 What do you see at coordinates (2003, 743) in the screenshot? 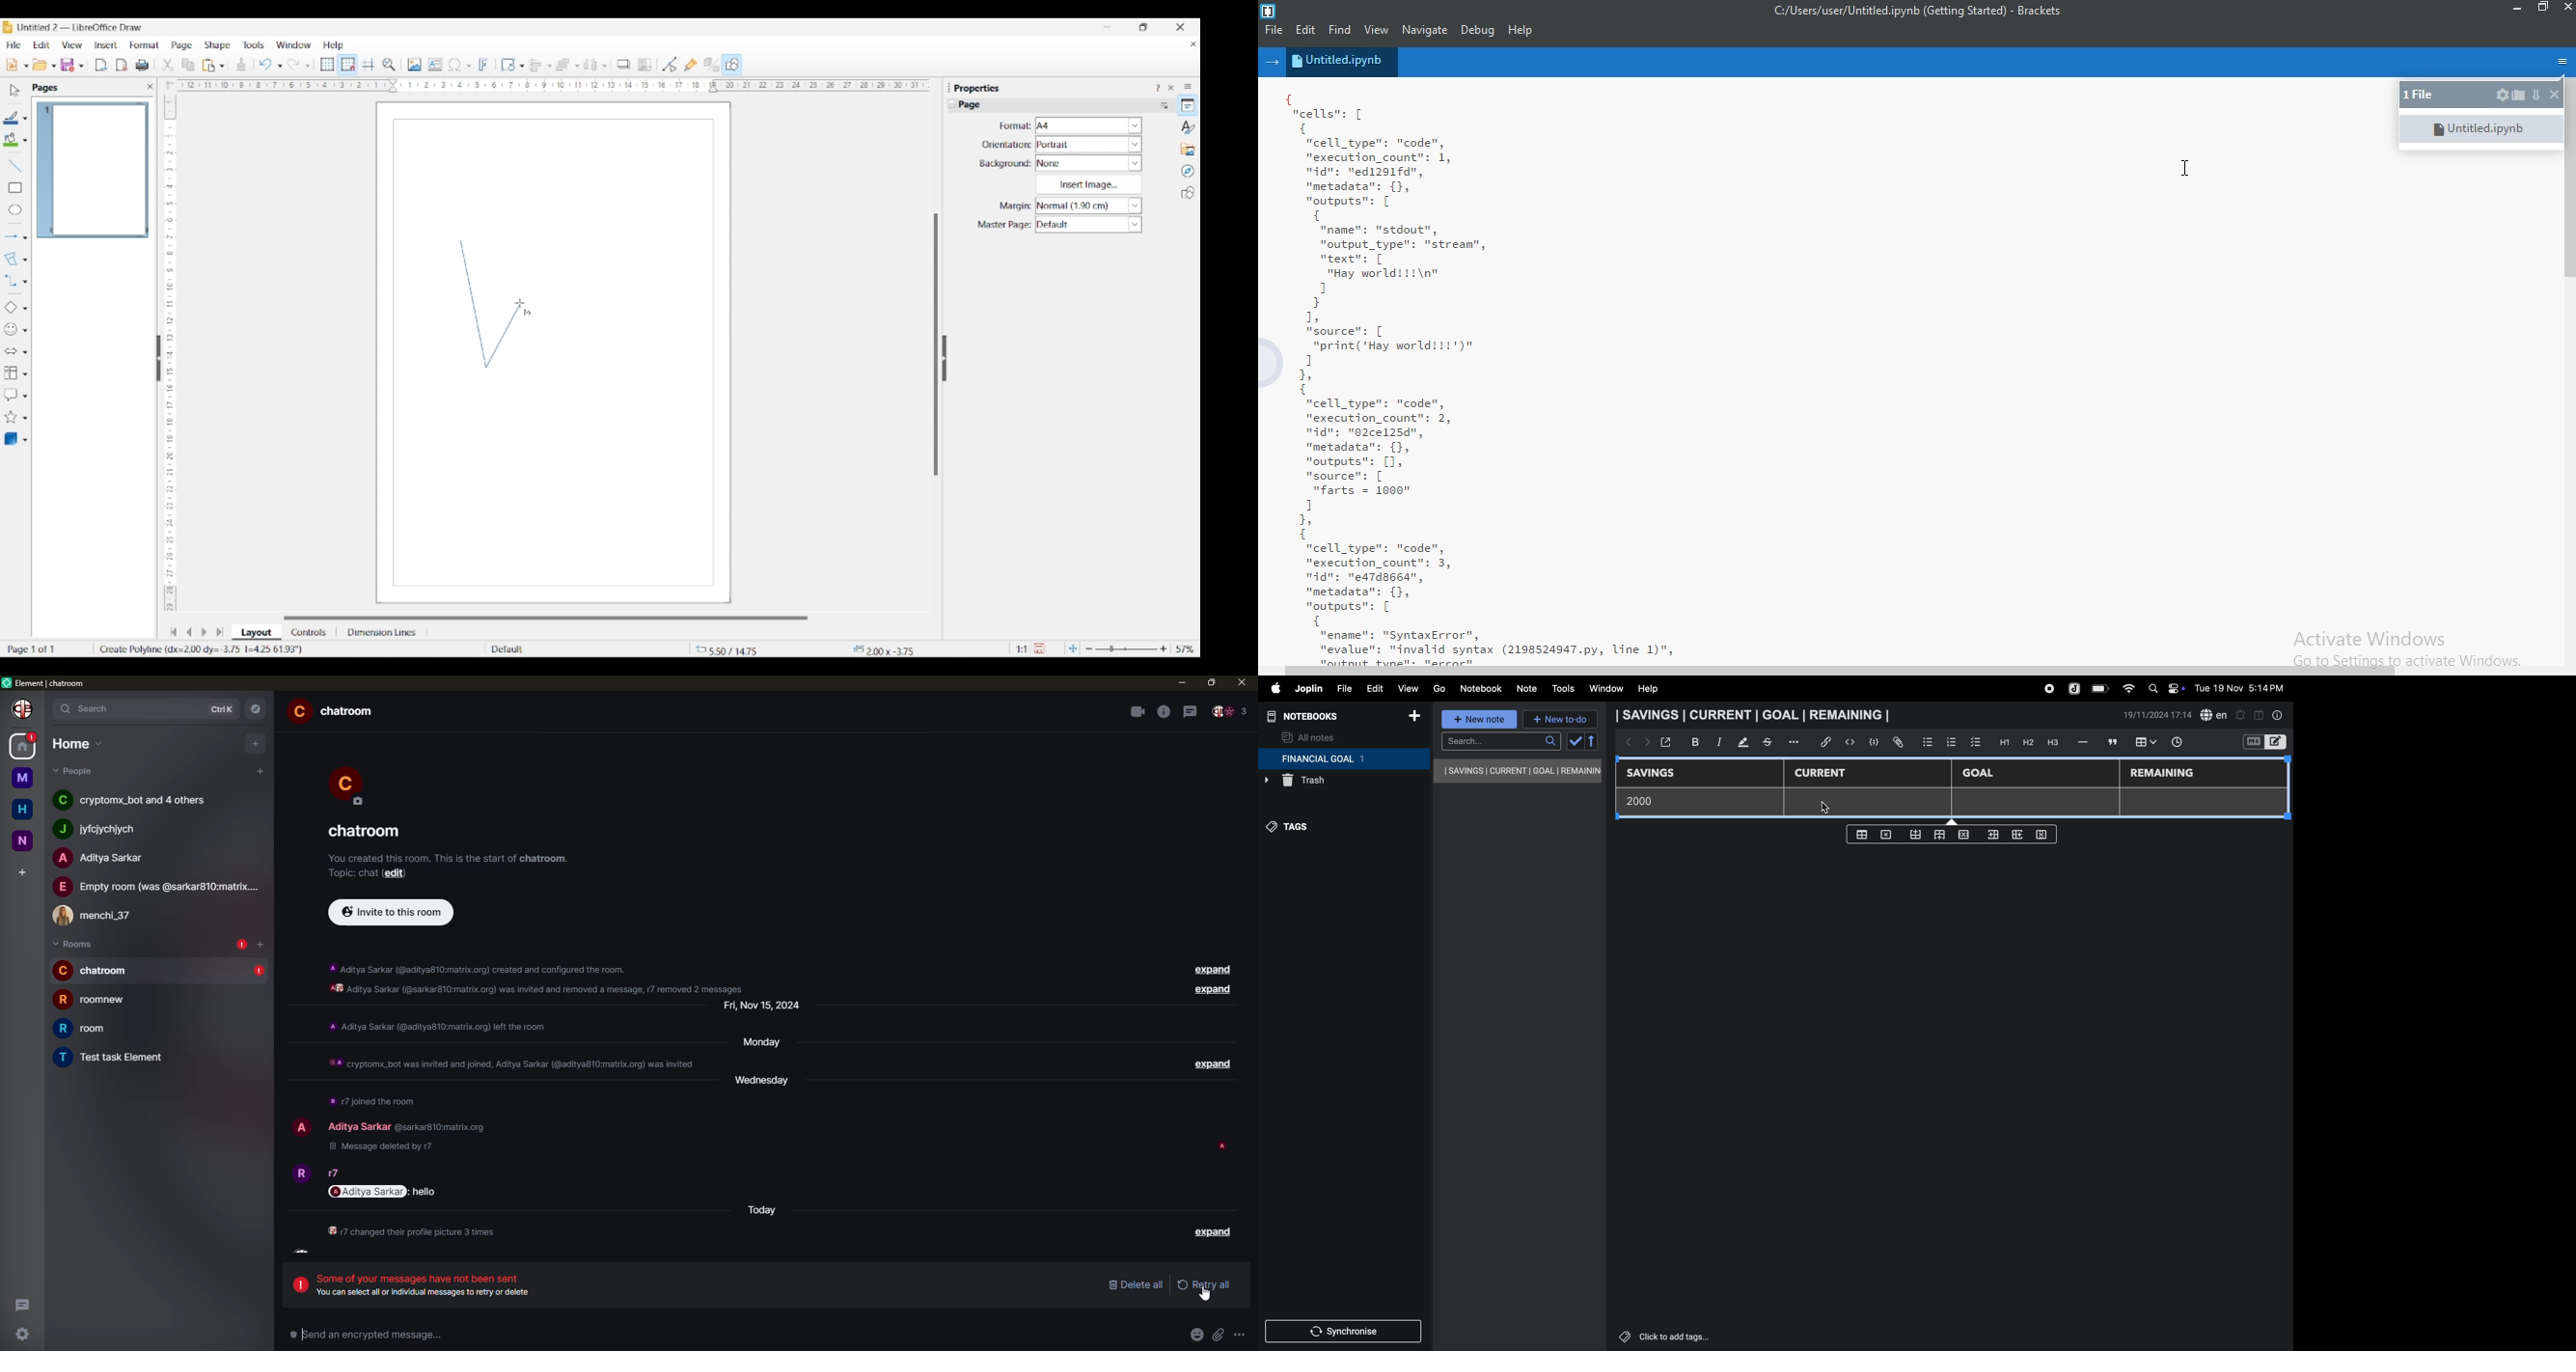
I see `H1` at bounding box center [2003, 743].